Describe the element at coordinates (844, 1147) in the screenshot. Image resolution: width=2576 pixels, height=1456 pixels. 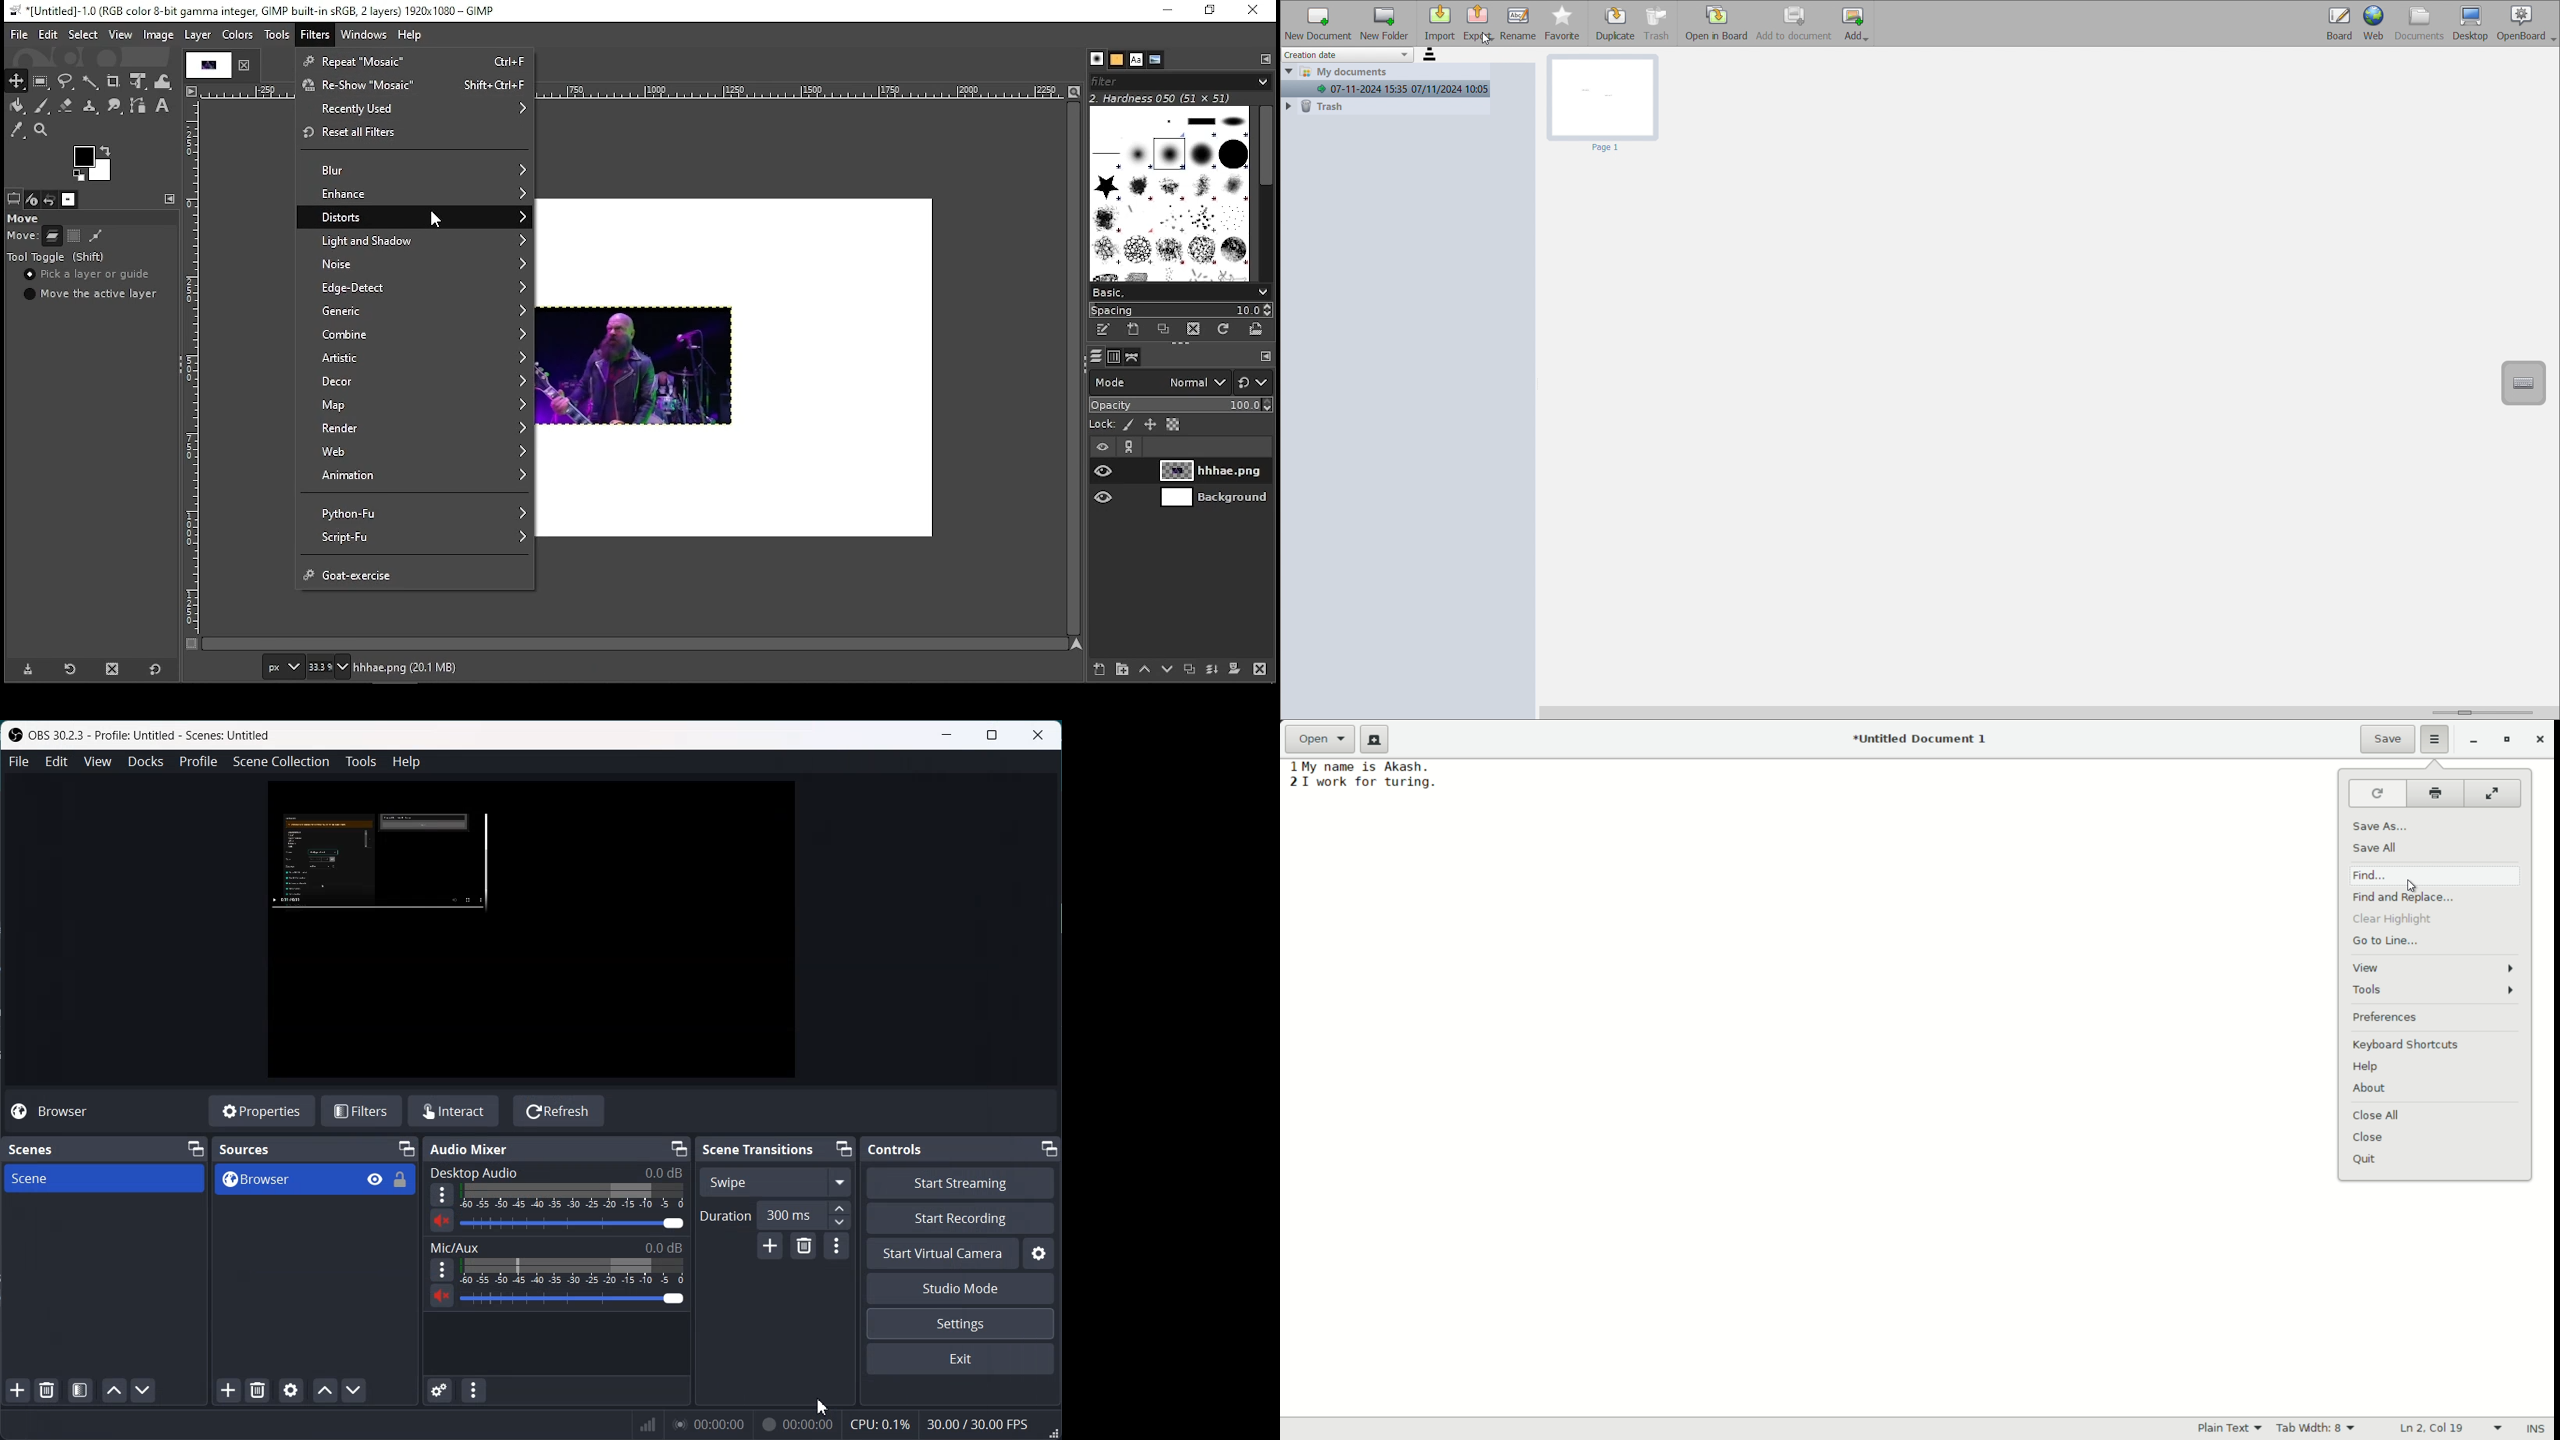
I see `Minimize` at that location.